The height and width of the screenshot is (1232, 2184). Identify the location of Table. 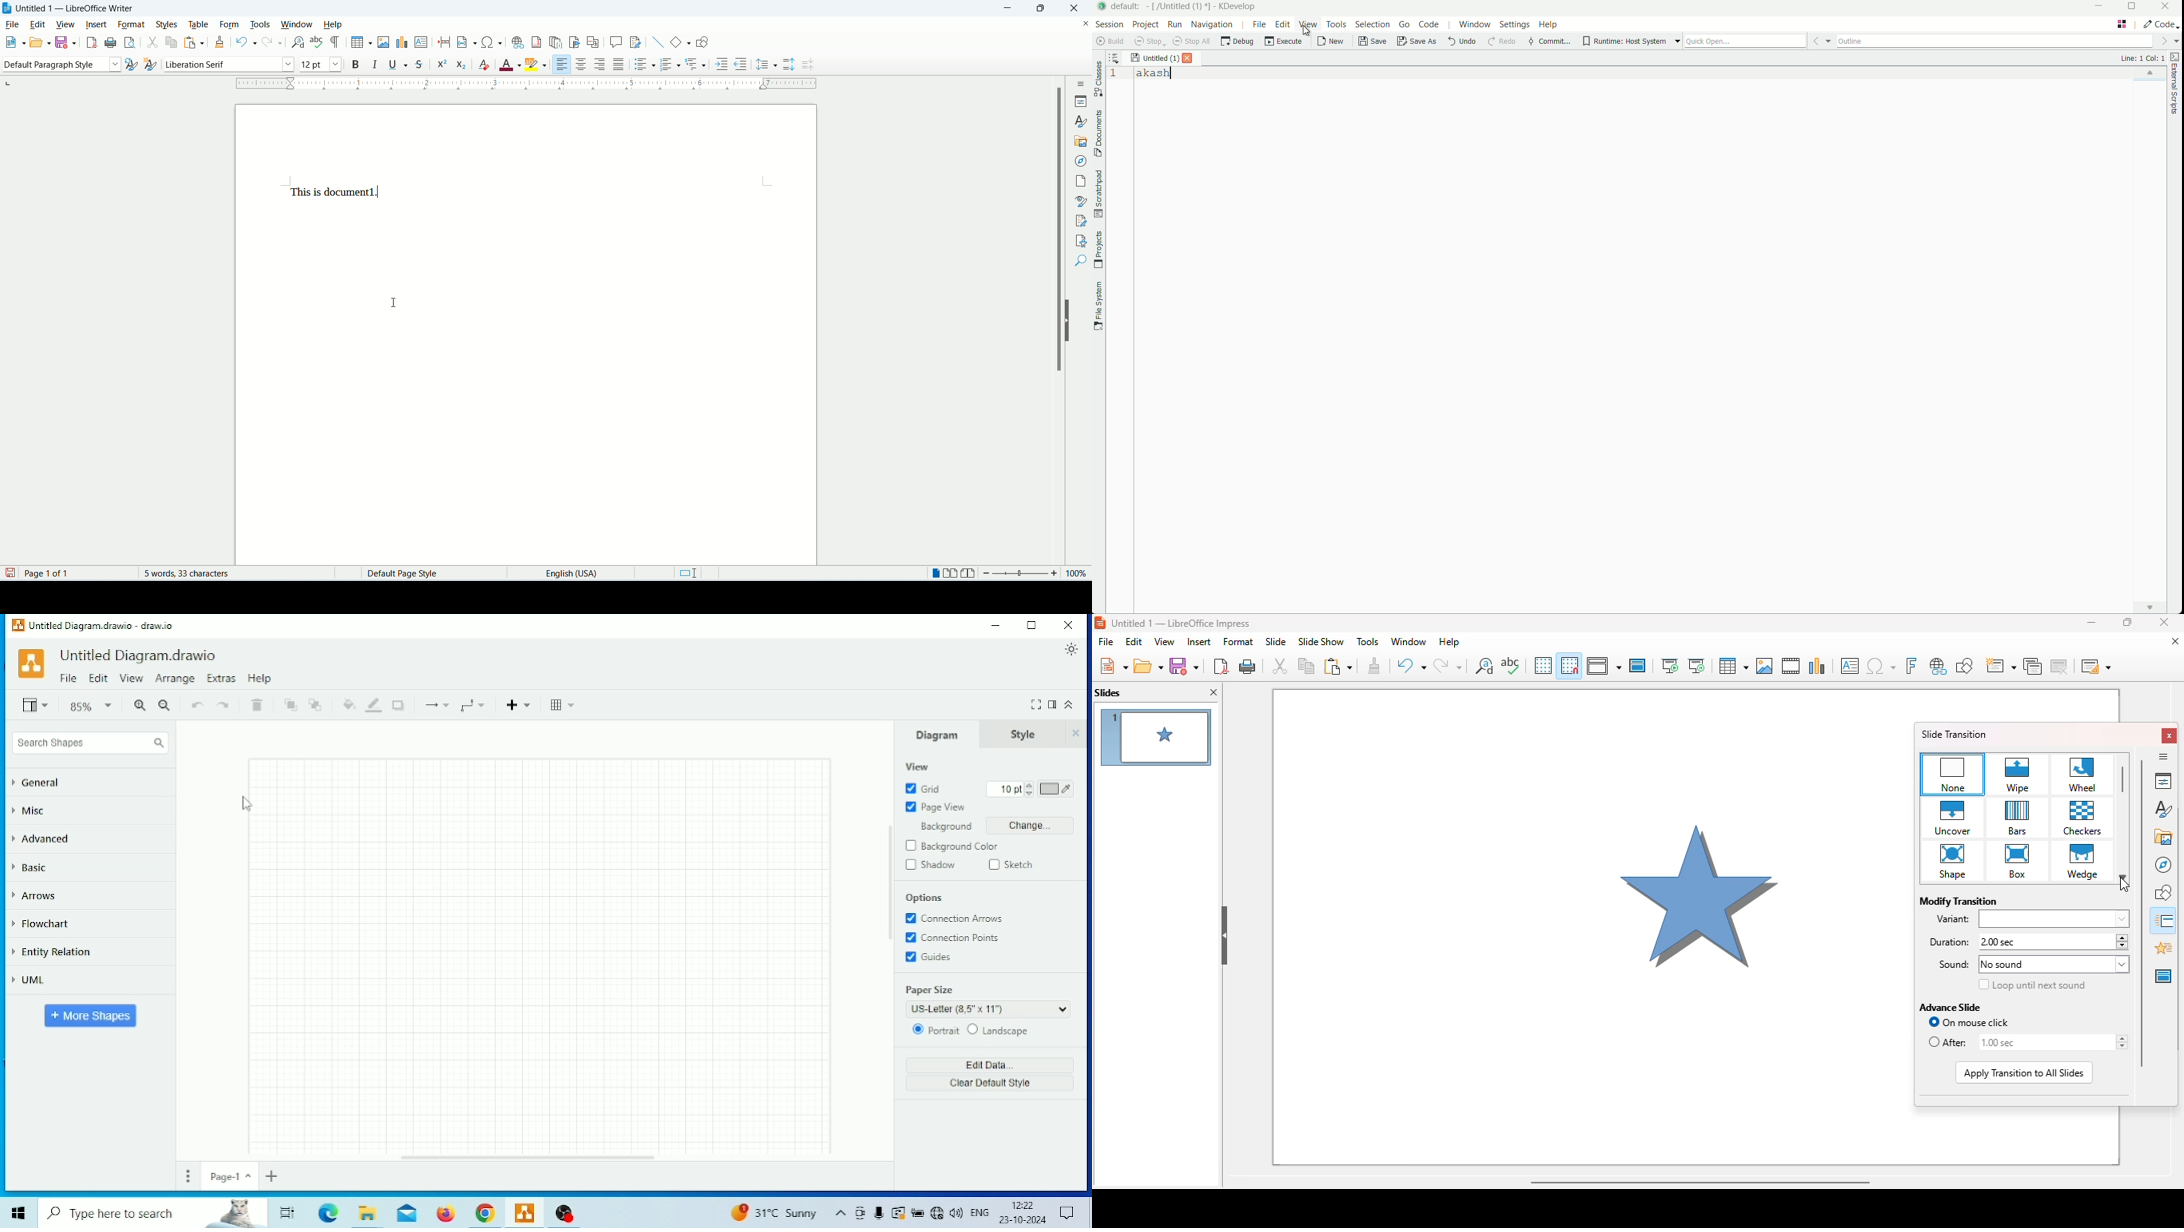
(563, 705).